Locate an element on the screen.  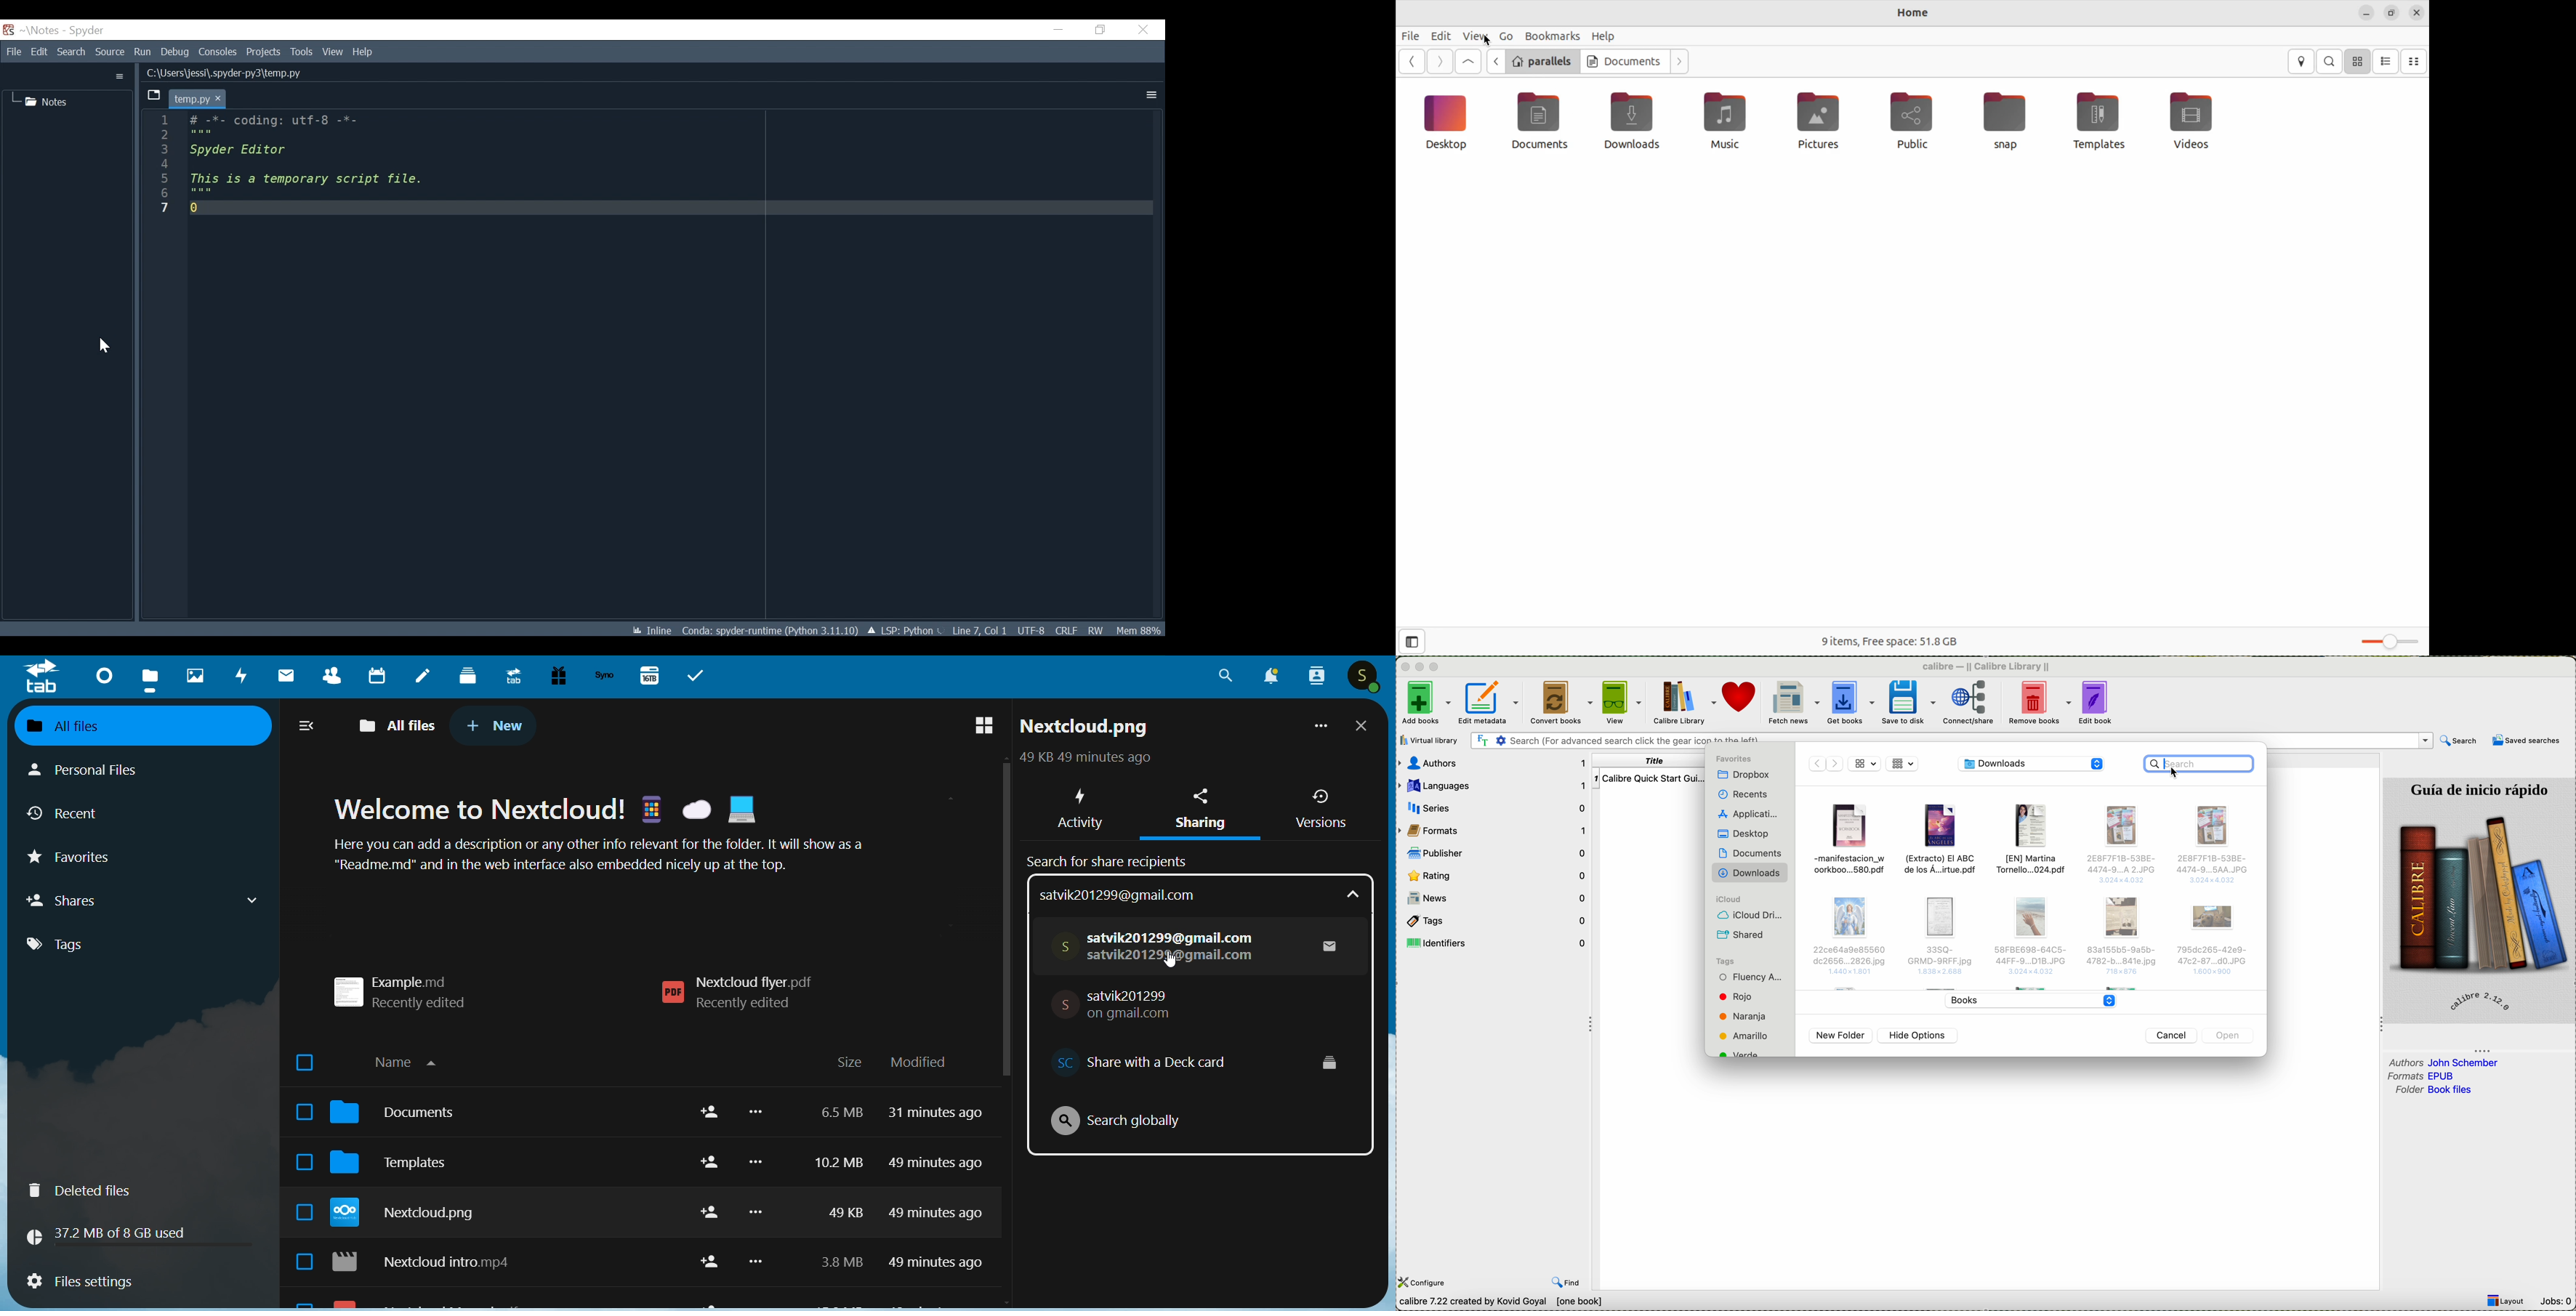
Memory Usage is located at coordinates (1139, 630).